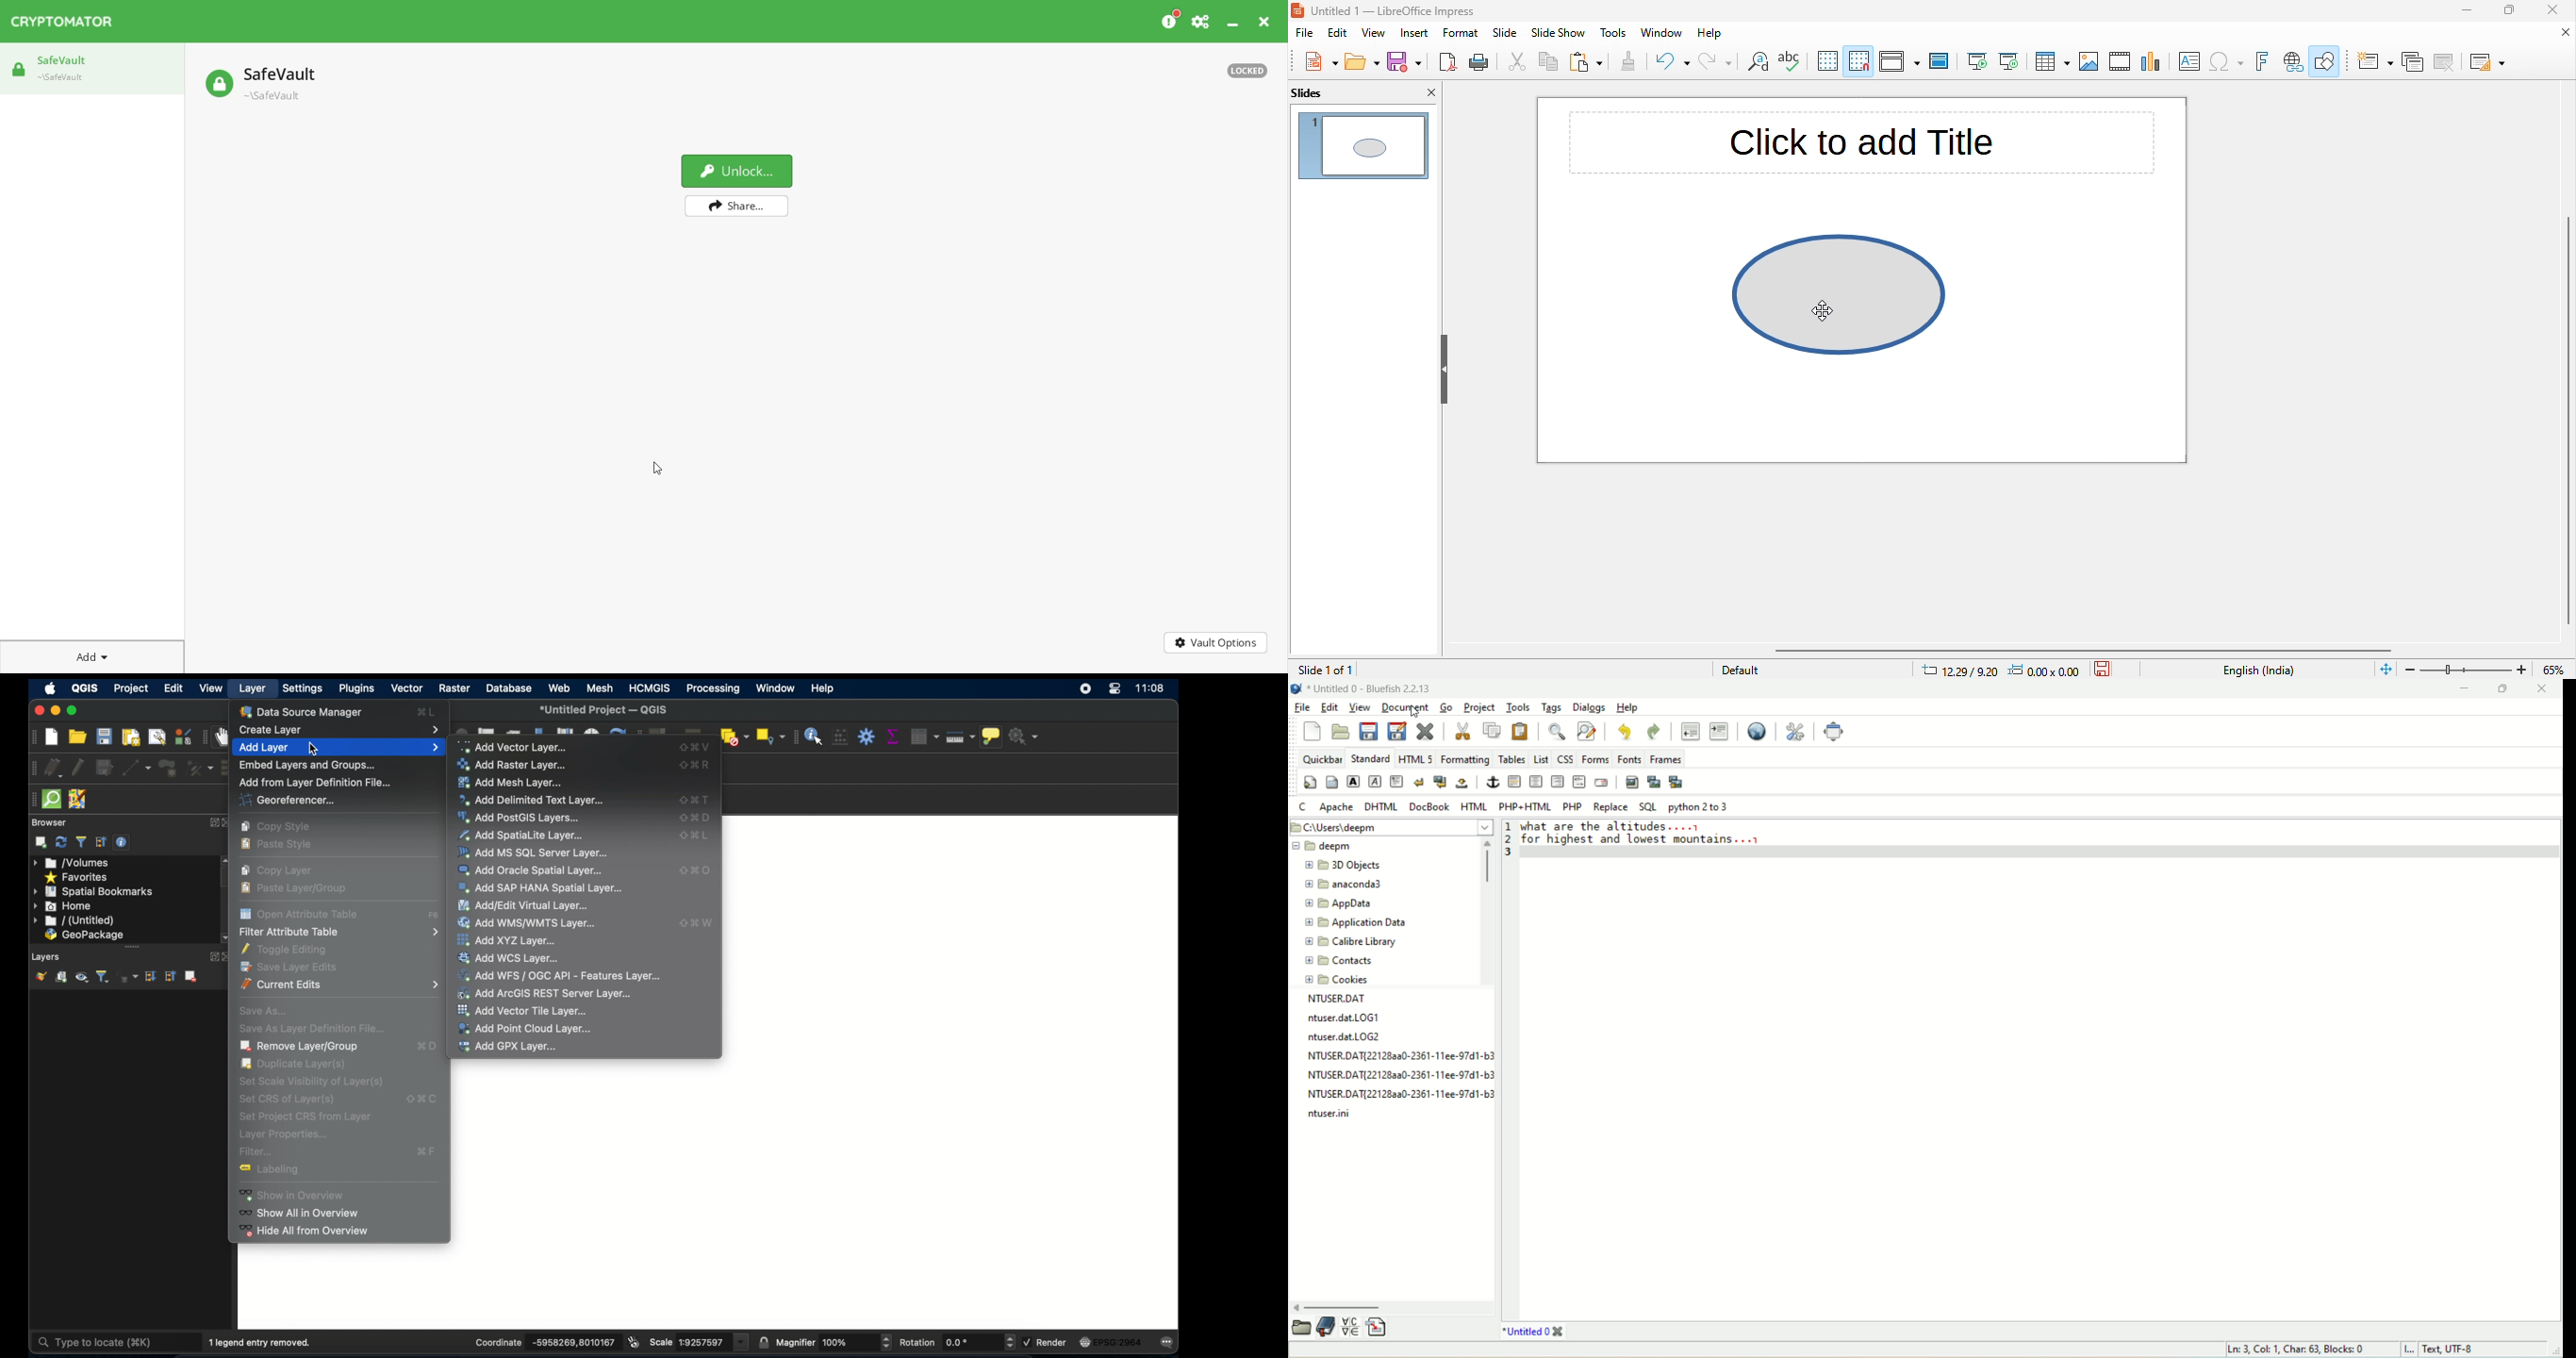 The width and height of the screenshot is (2576, 1372). What do you see at coordinates (1505, 35) in the screenshot?
I see `slide` at bounding box center [1505, 35].